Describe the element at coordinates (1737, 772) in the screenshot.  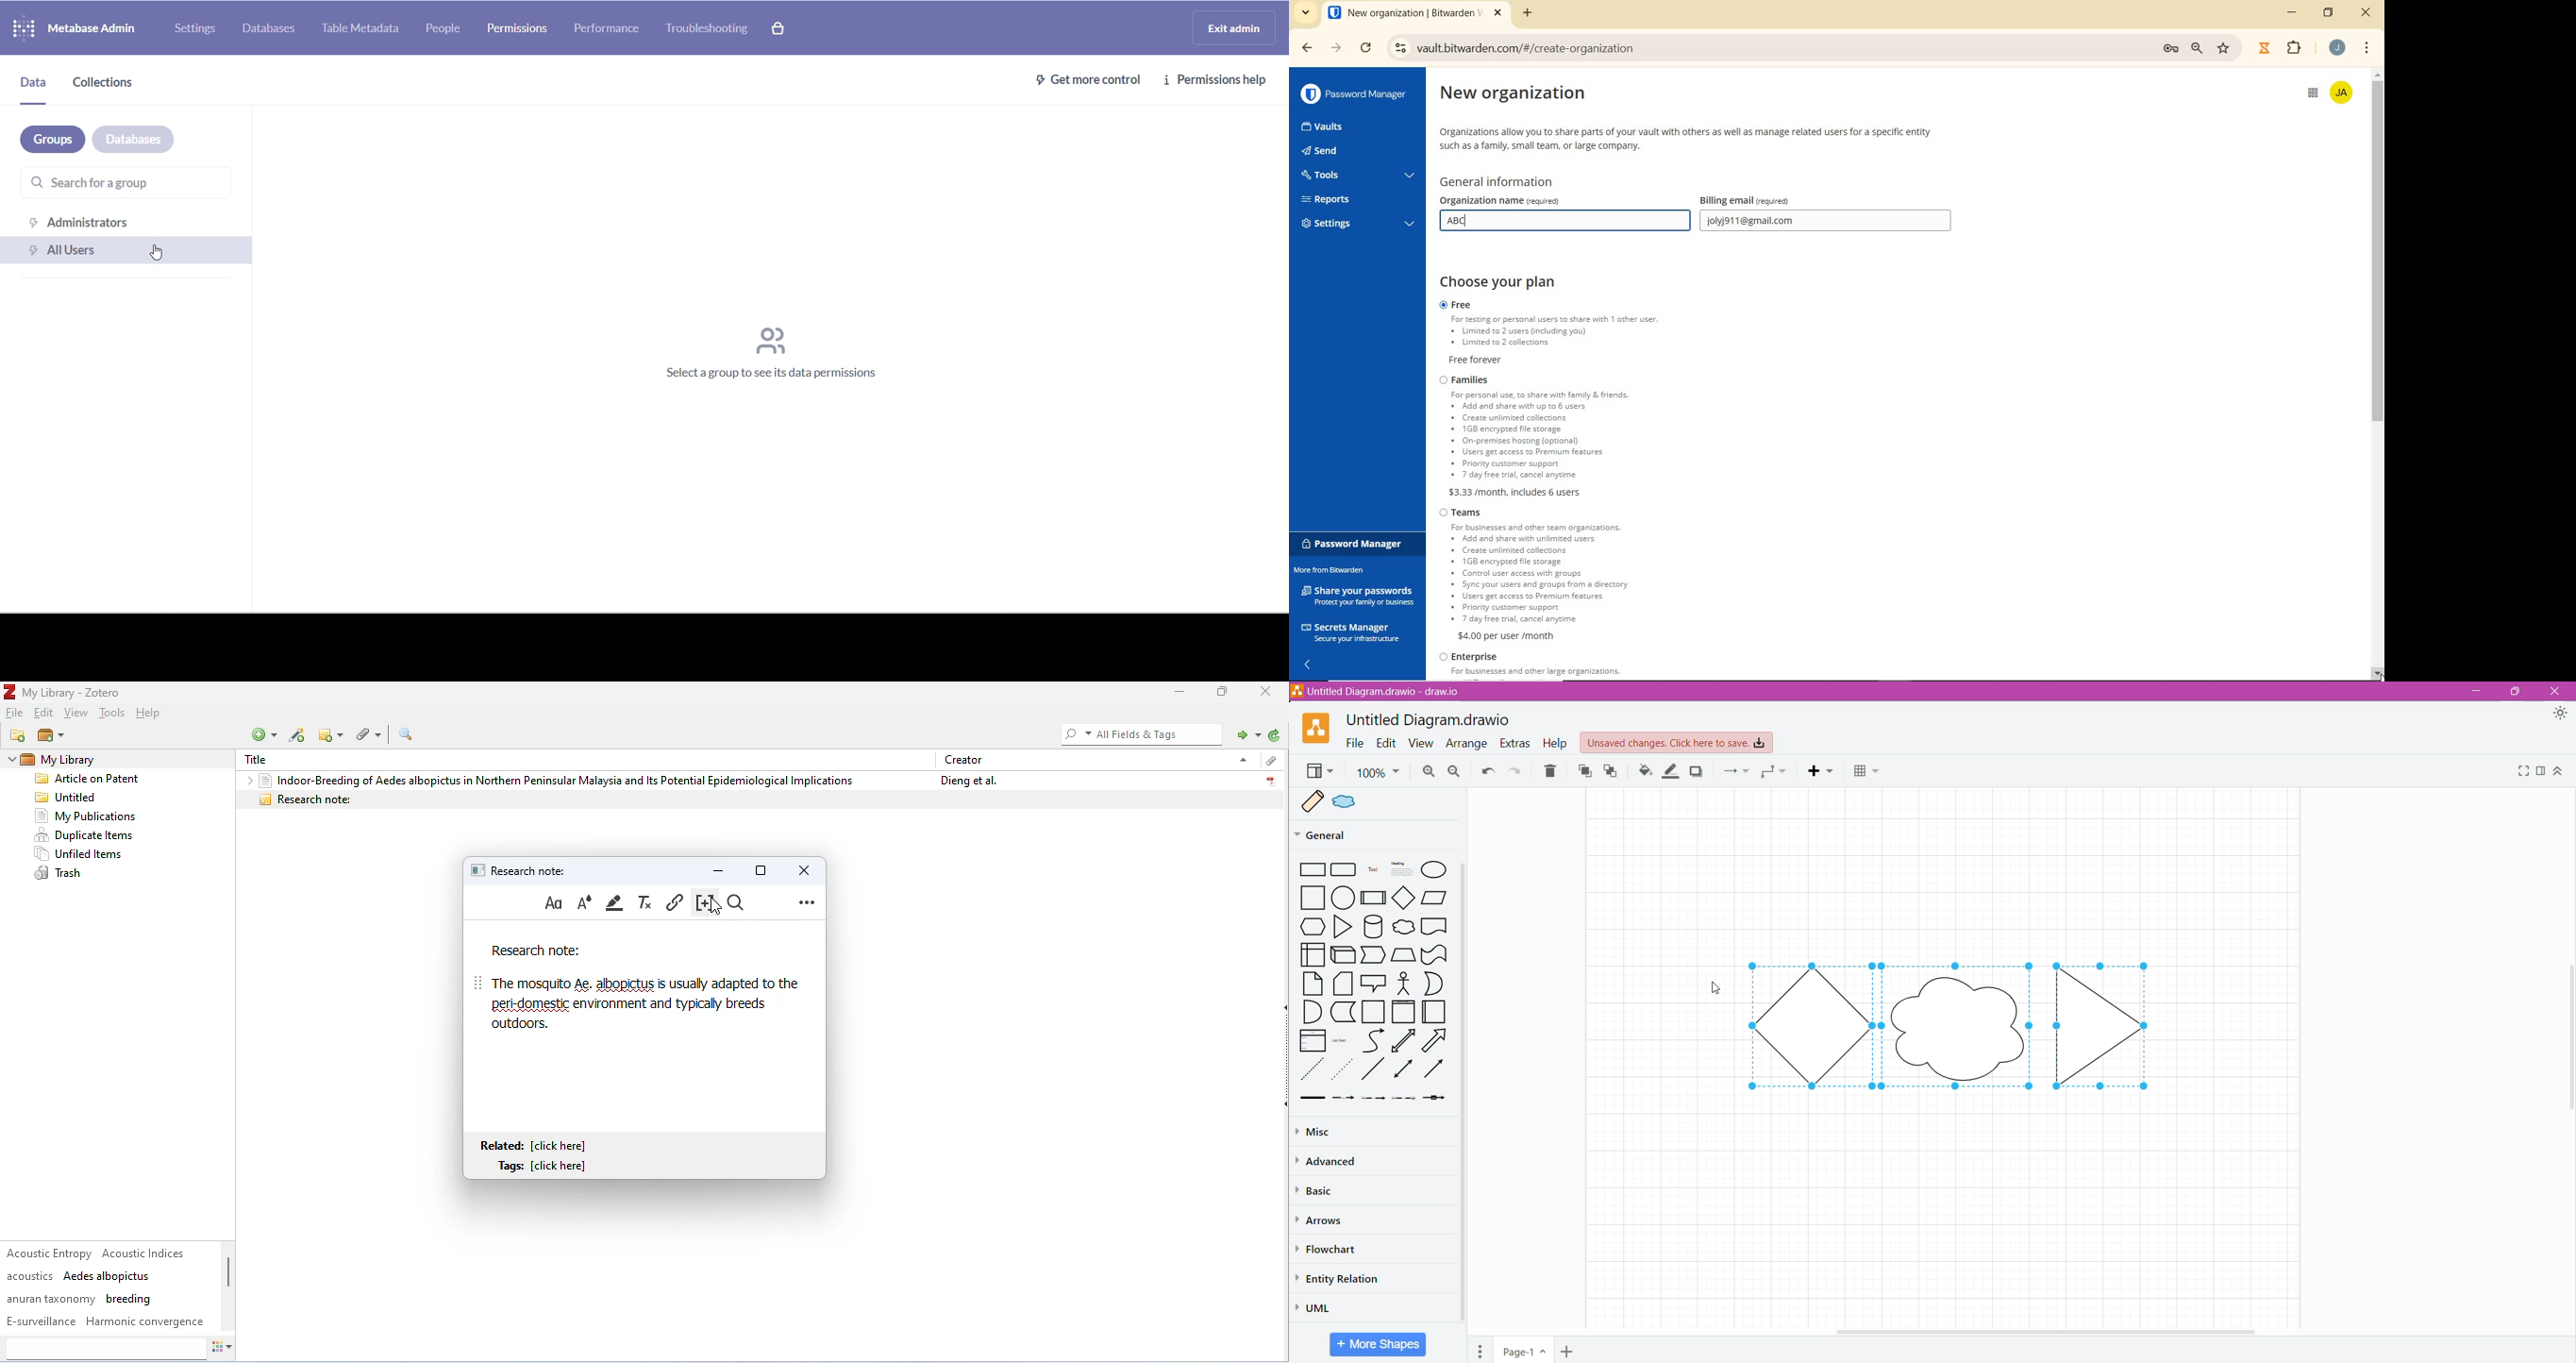
I see `Connections` at that location.